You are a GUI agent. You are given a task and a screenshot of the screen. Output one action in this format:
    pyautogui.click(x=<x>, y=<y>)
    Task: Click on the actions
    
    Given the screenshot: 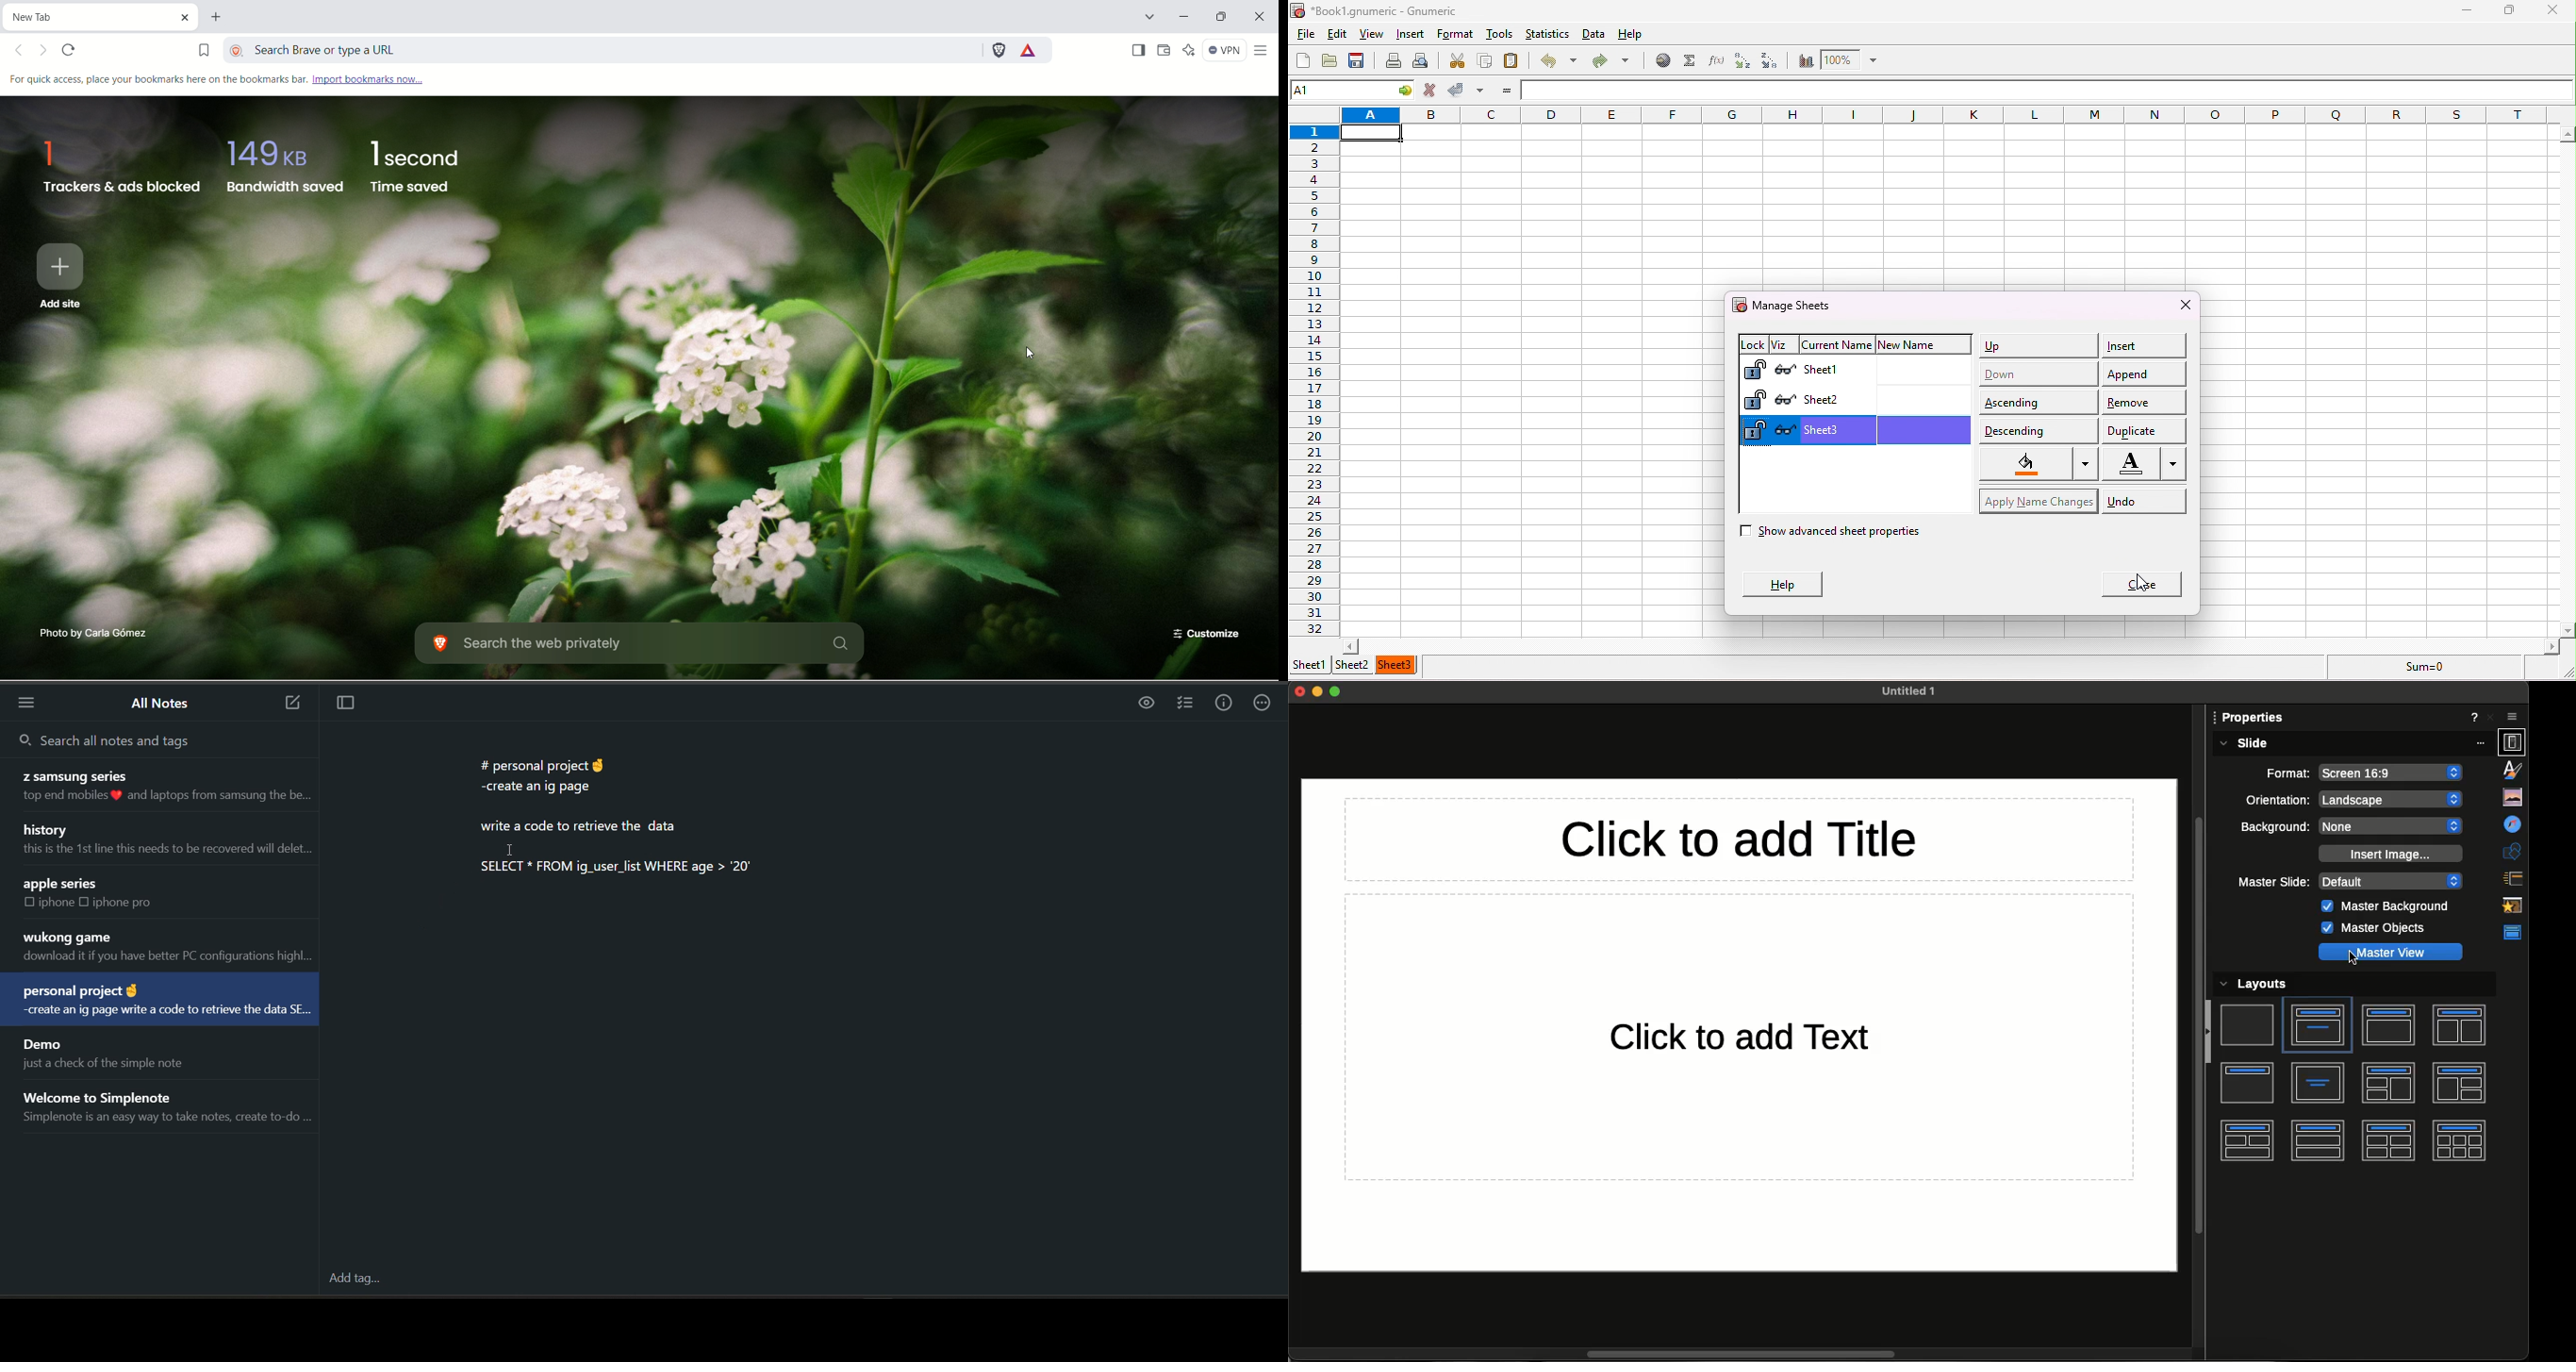 What is the action you would take?
    pyautogui.click(x=1265, y=704)
    